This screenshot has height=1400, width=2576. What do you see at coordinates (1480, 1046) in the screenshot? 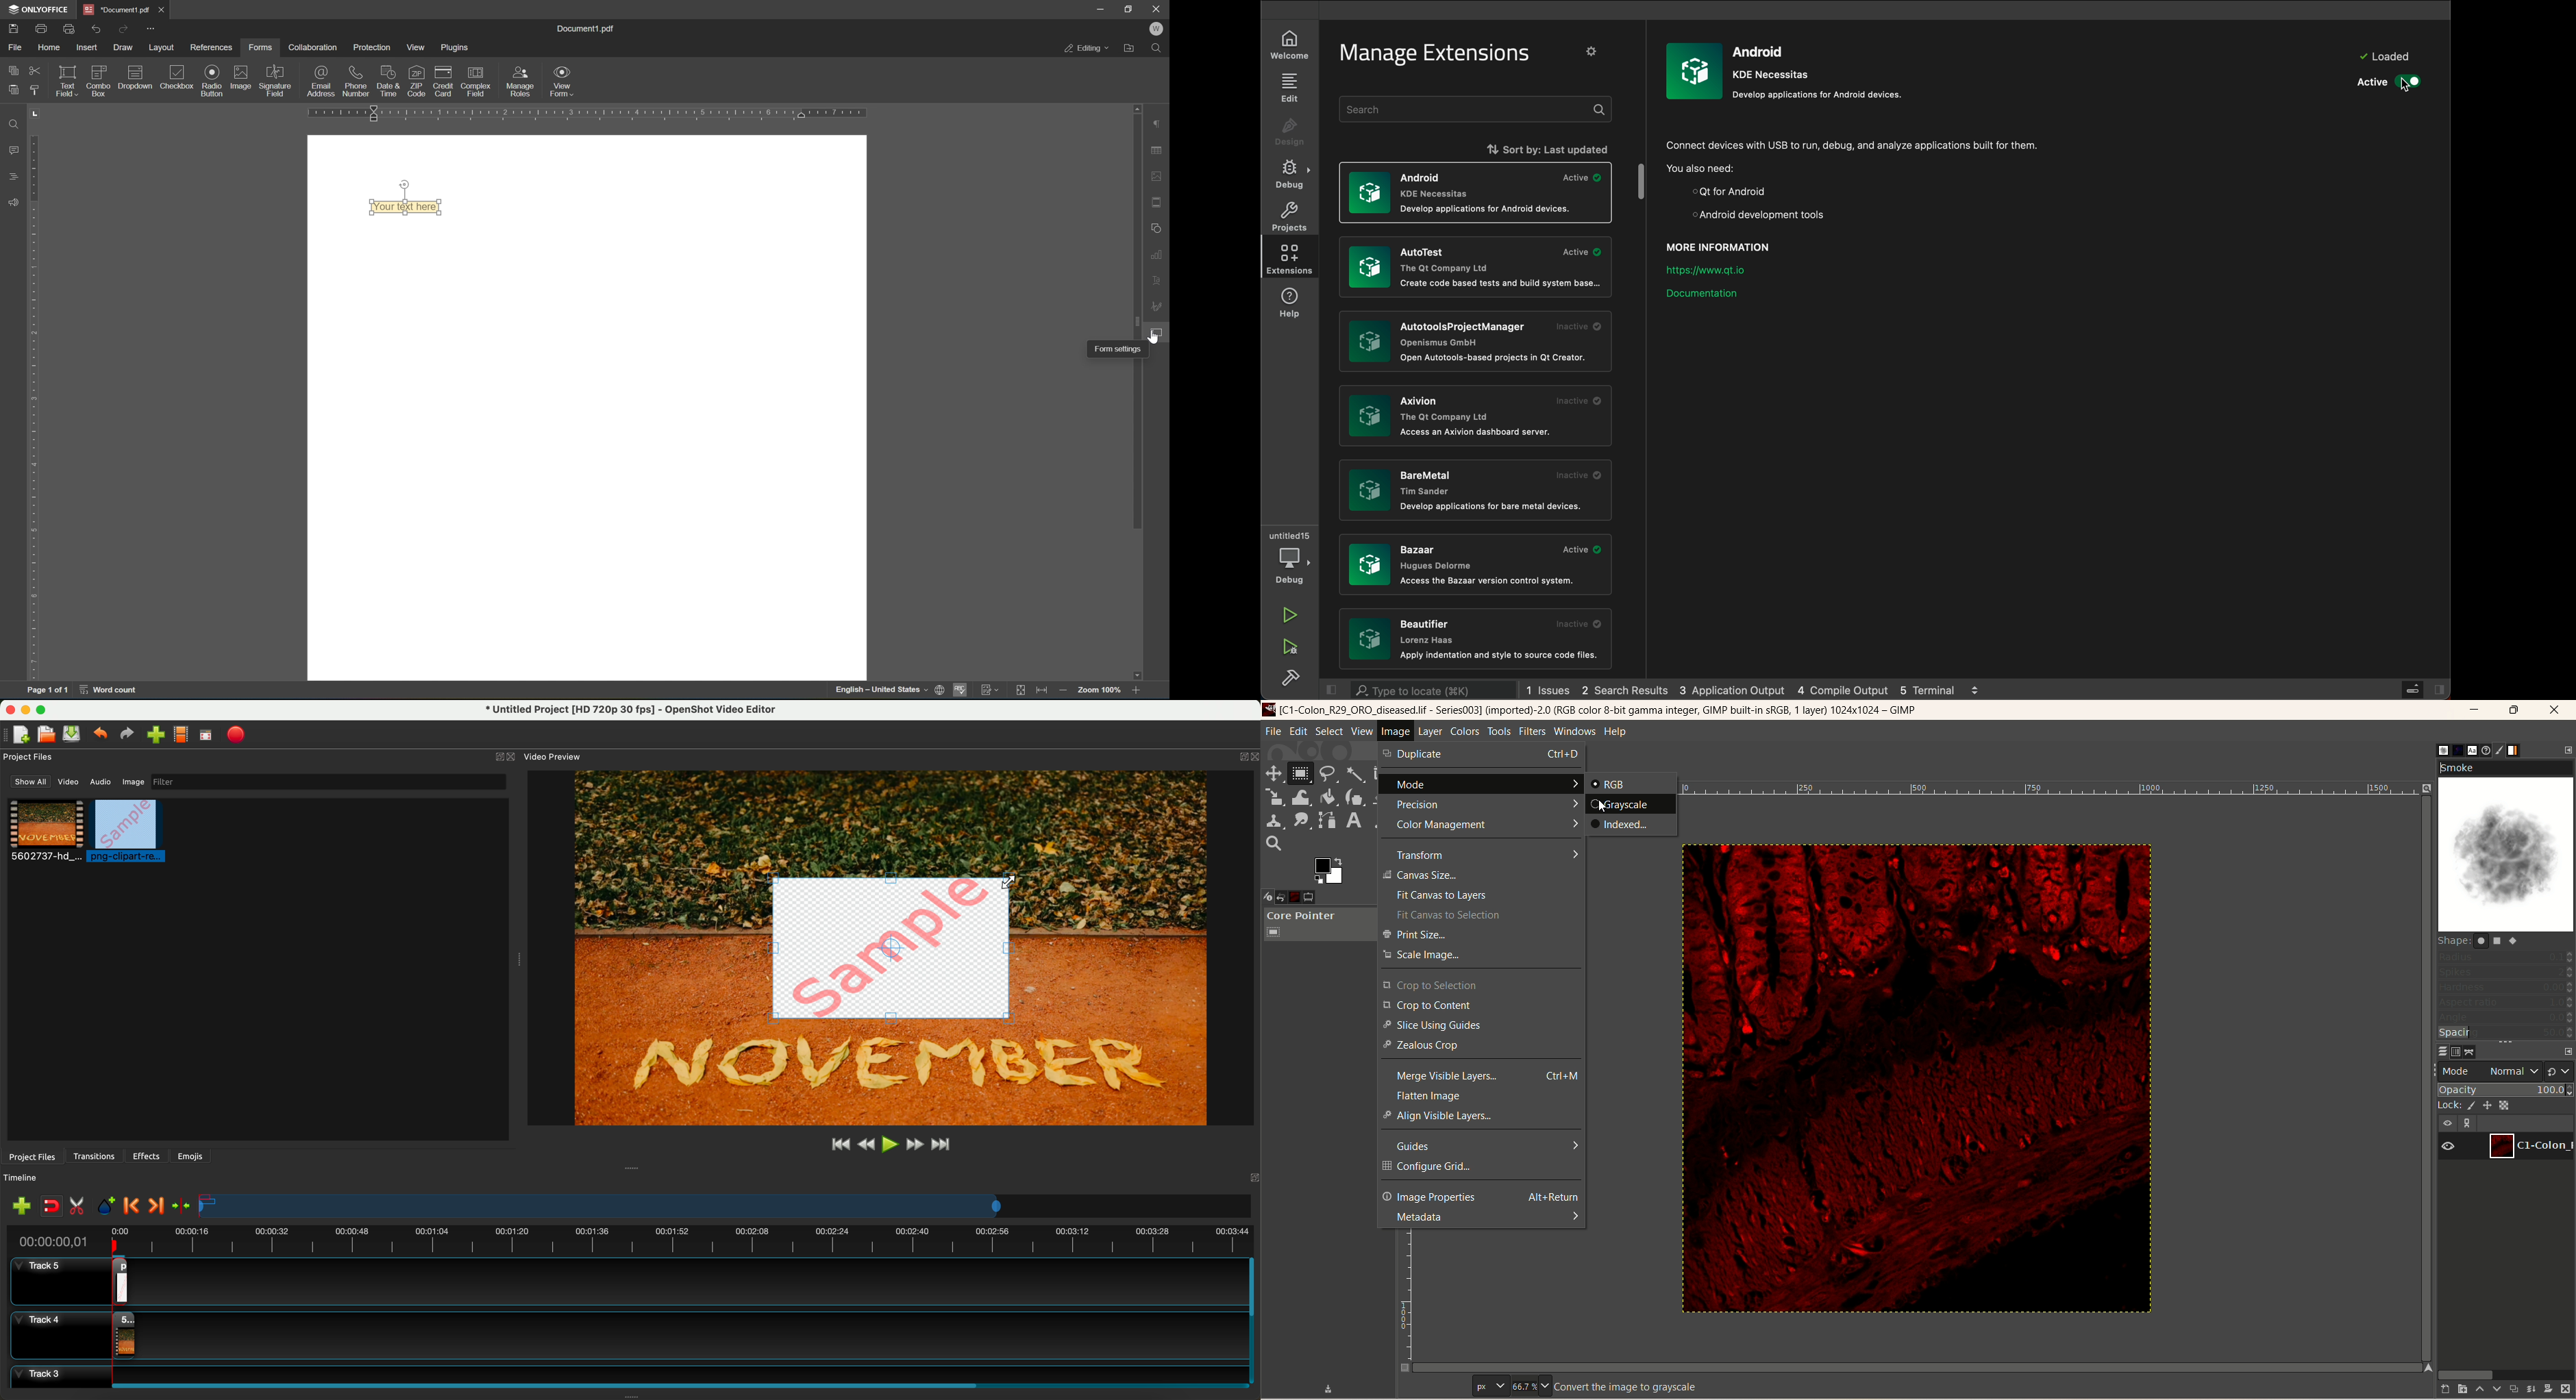
I see `zealous crop` at bounding box center [1480, 1046].